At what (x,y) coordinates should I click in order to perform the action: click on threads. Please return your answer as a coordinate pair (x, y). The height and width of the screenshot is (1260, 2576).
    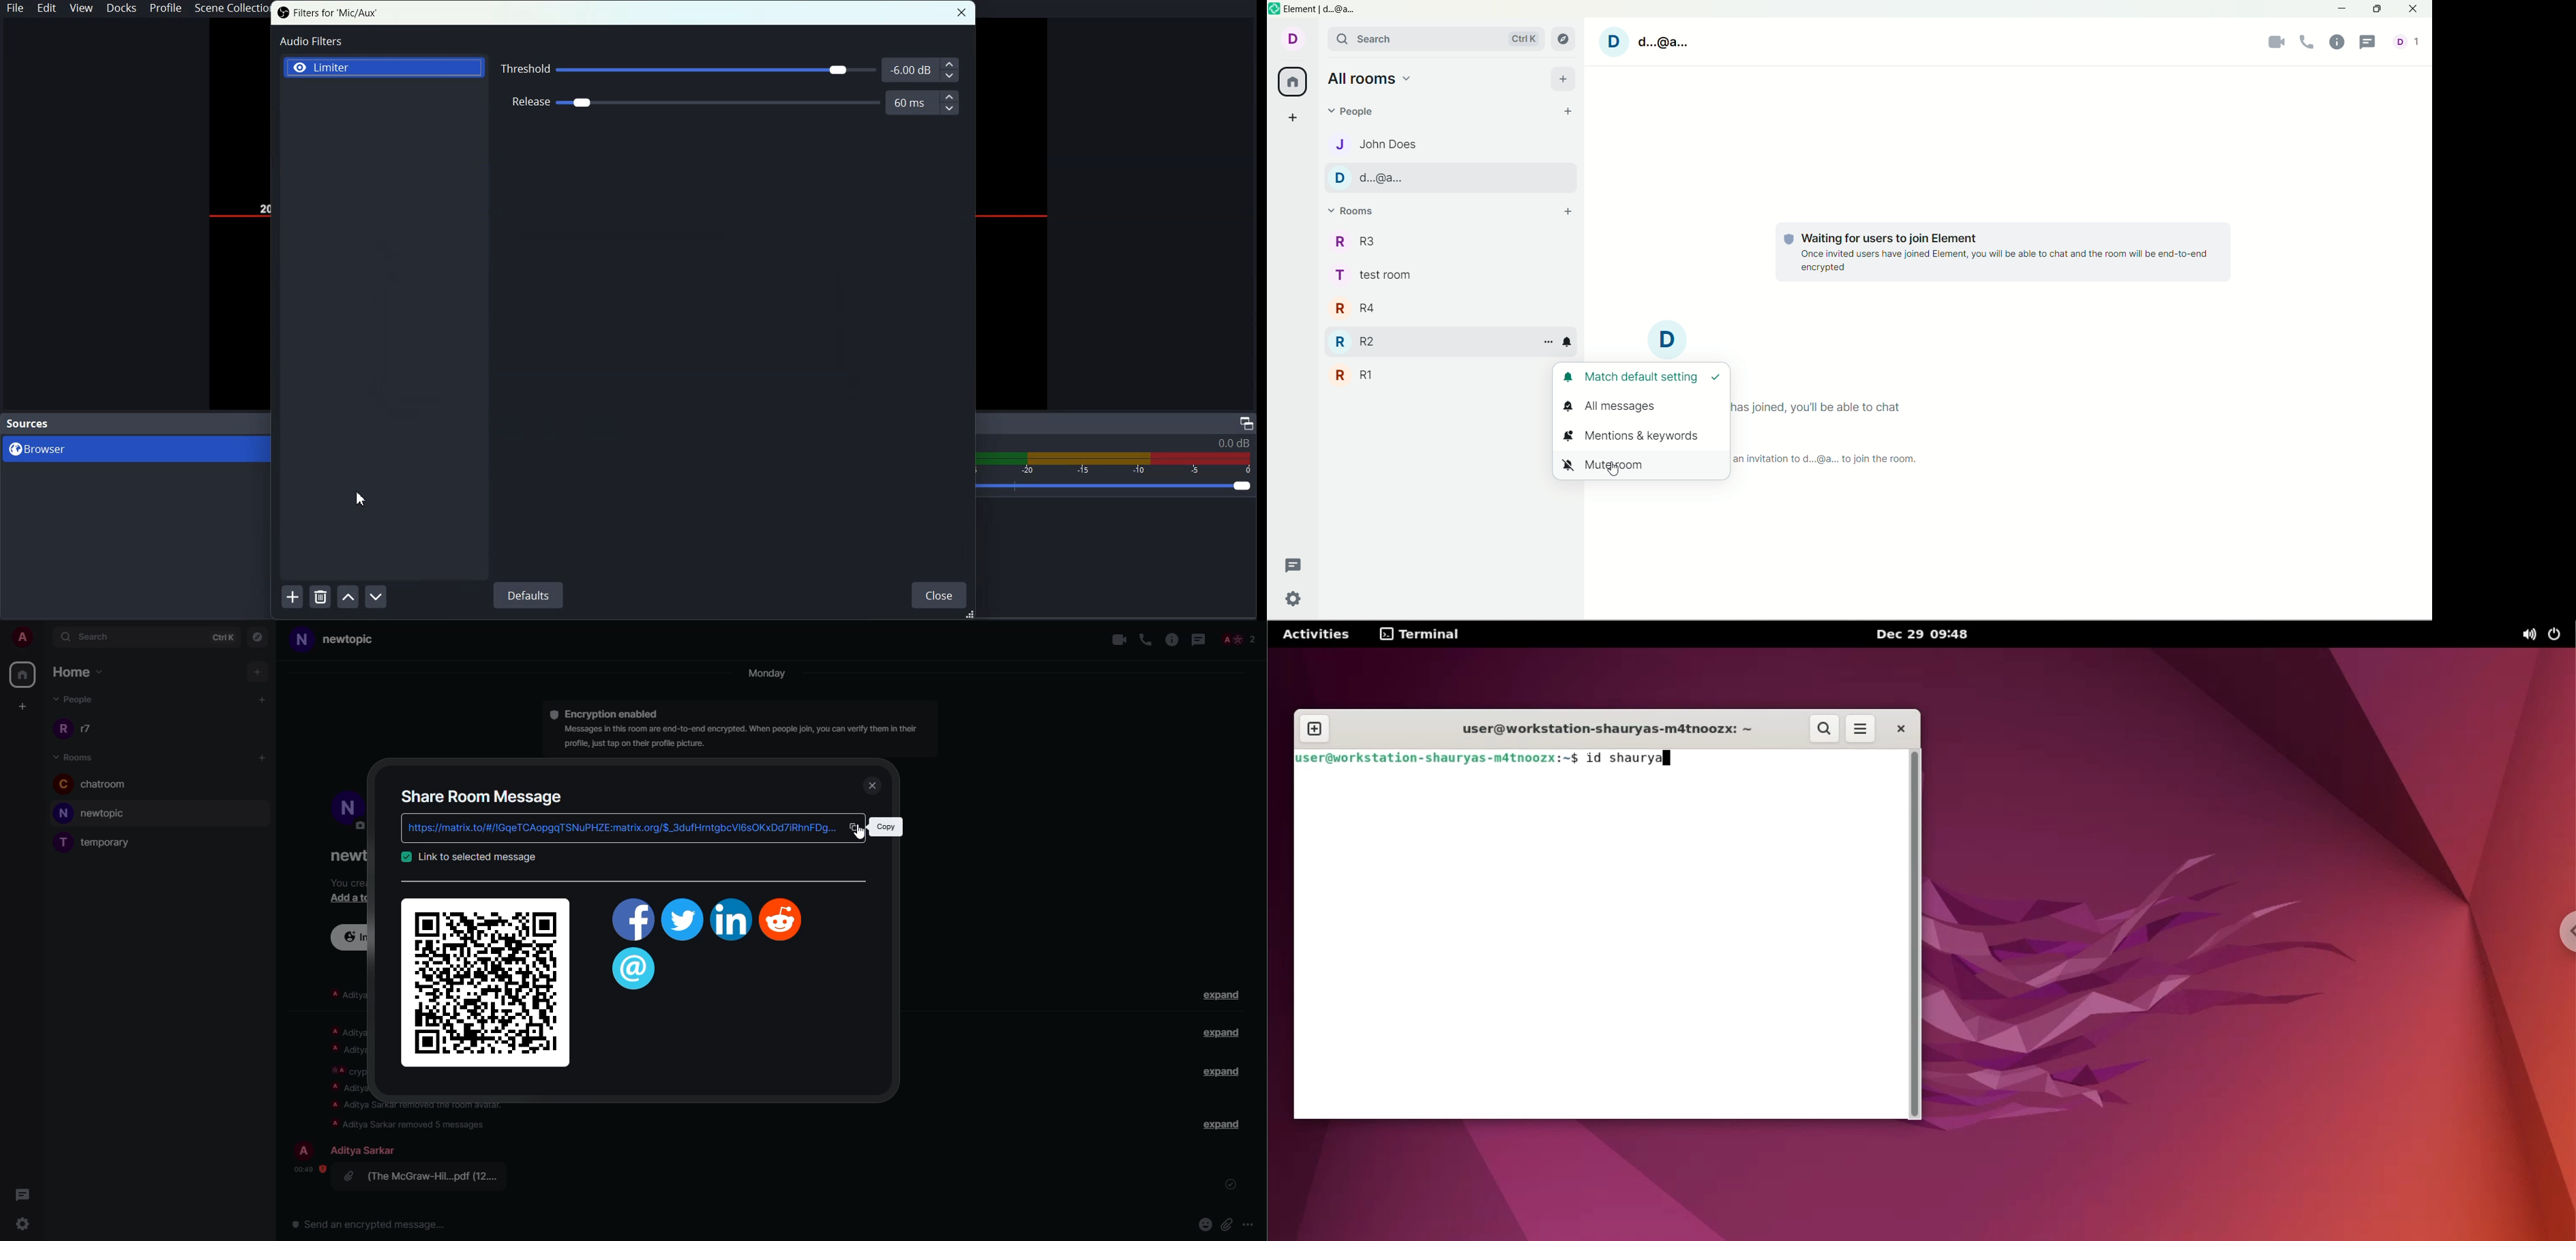
    Looking at the image, I should click on (1197, 639).